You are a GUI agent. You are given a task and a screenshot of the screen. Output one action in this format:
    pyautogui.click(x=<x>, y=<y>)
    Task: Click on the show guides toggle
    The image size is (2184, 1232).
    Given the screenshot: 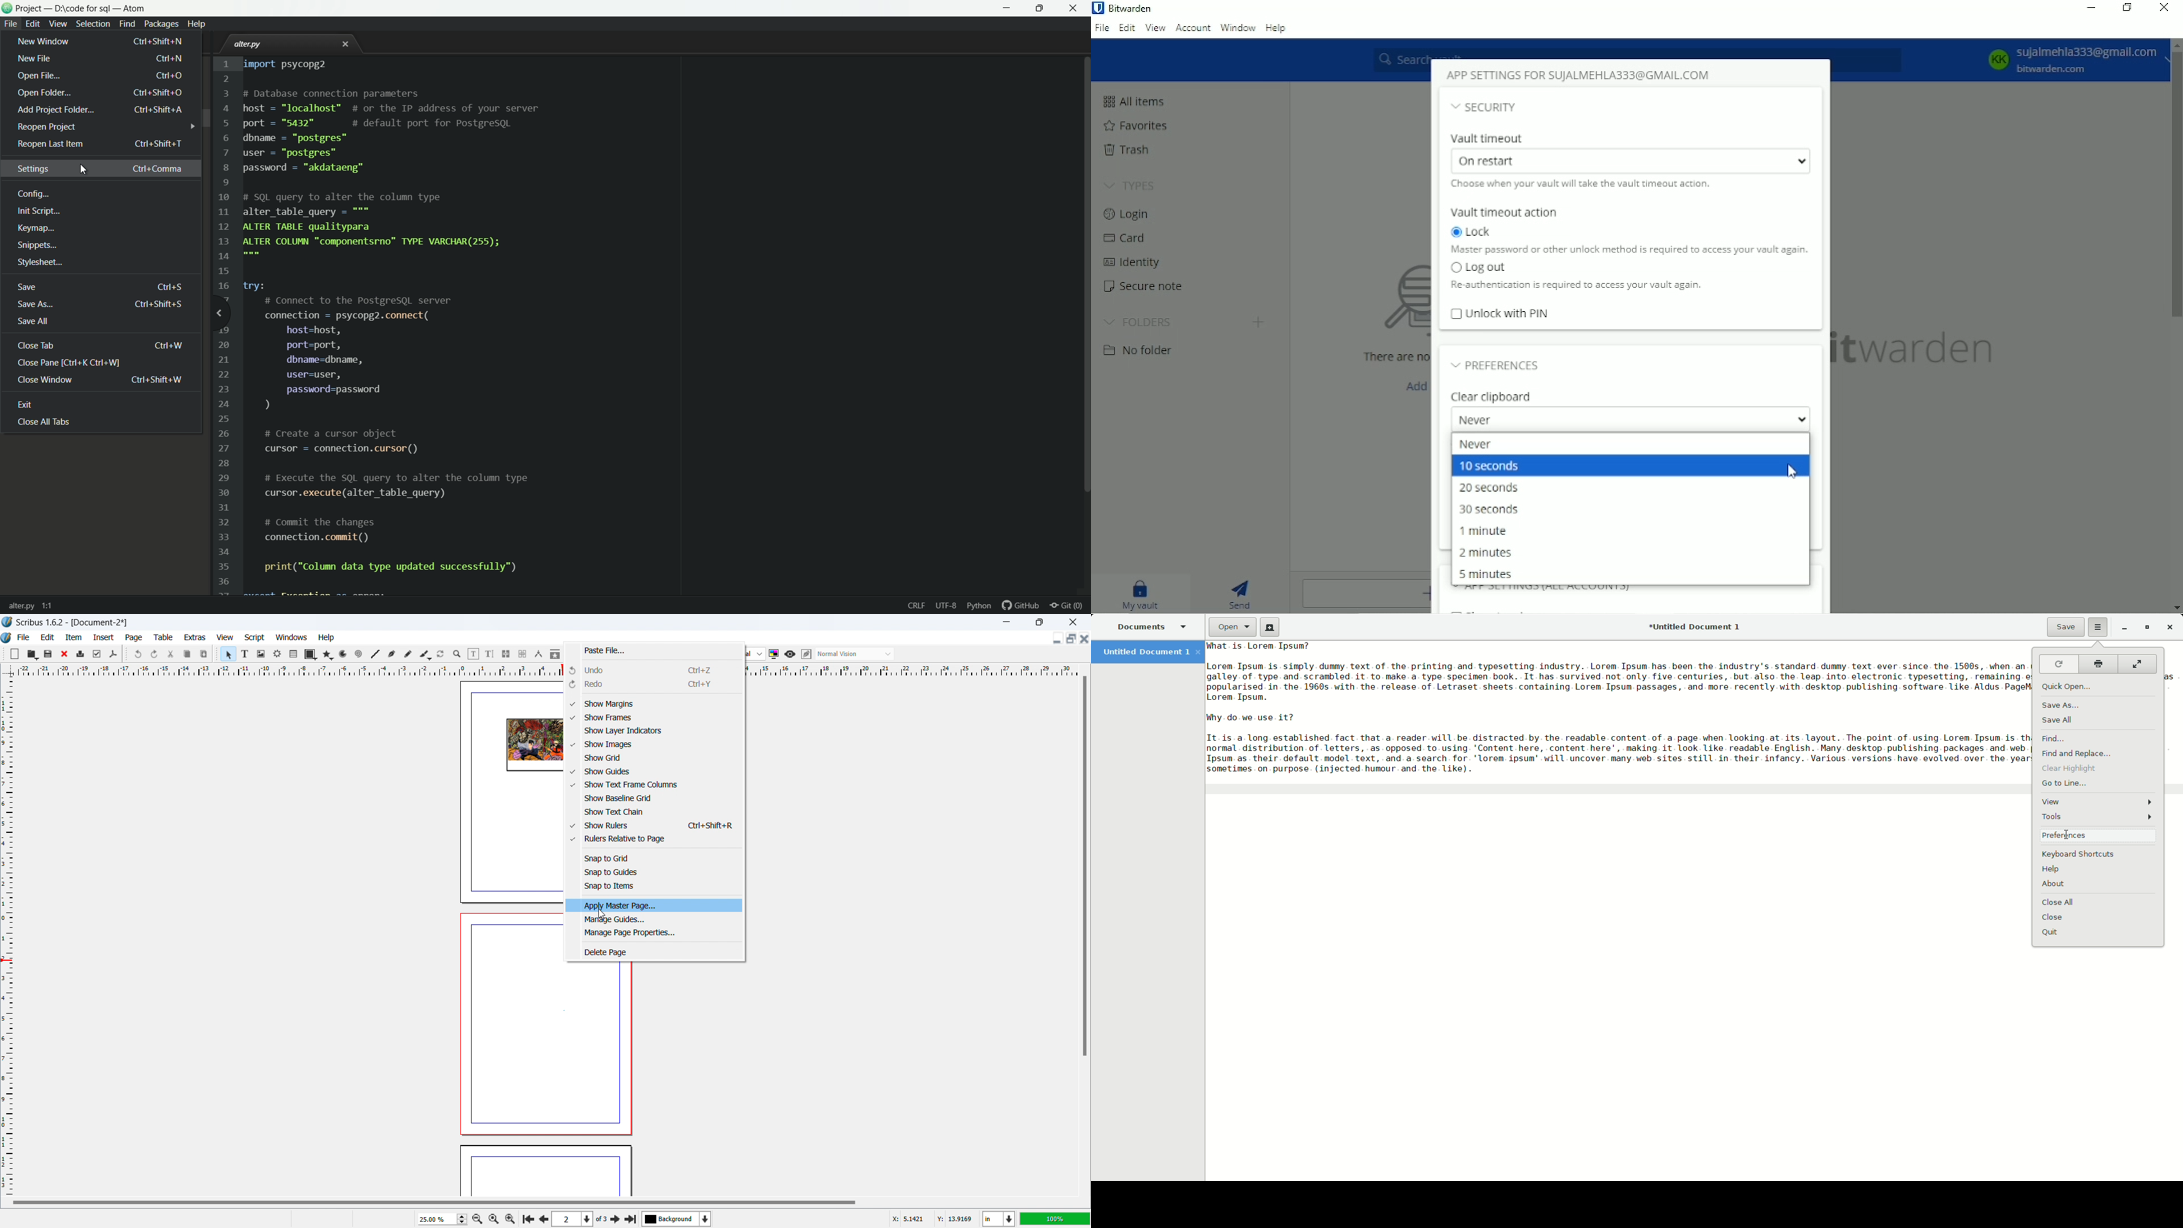 What is the action you would take?
    pyautogui.click(x=655, y=772)
    